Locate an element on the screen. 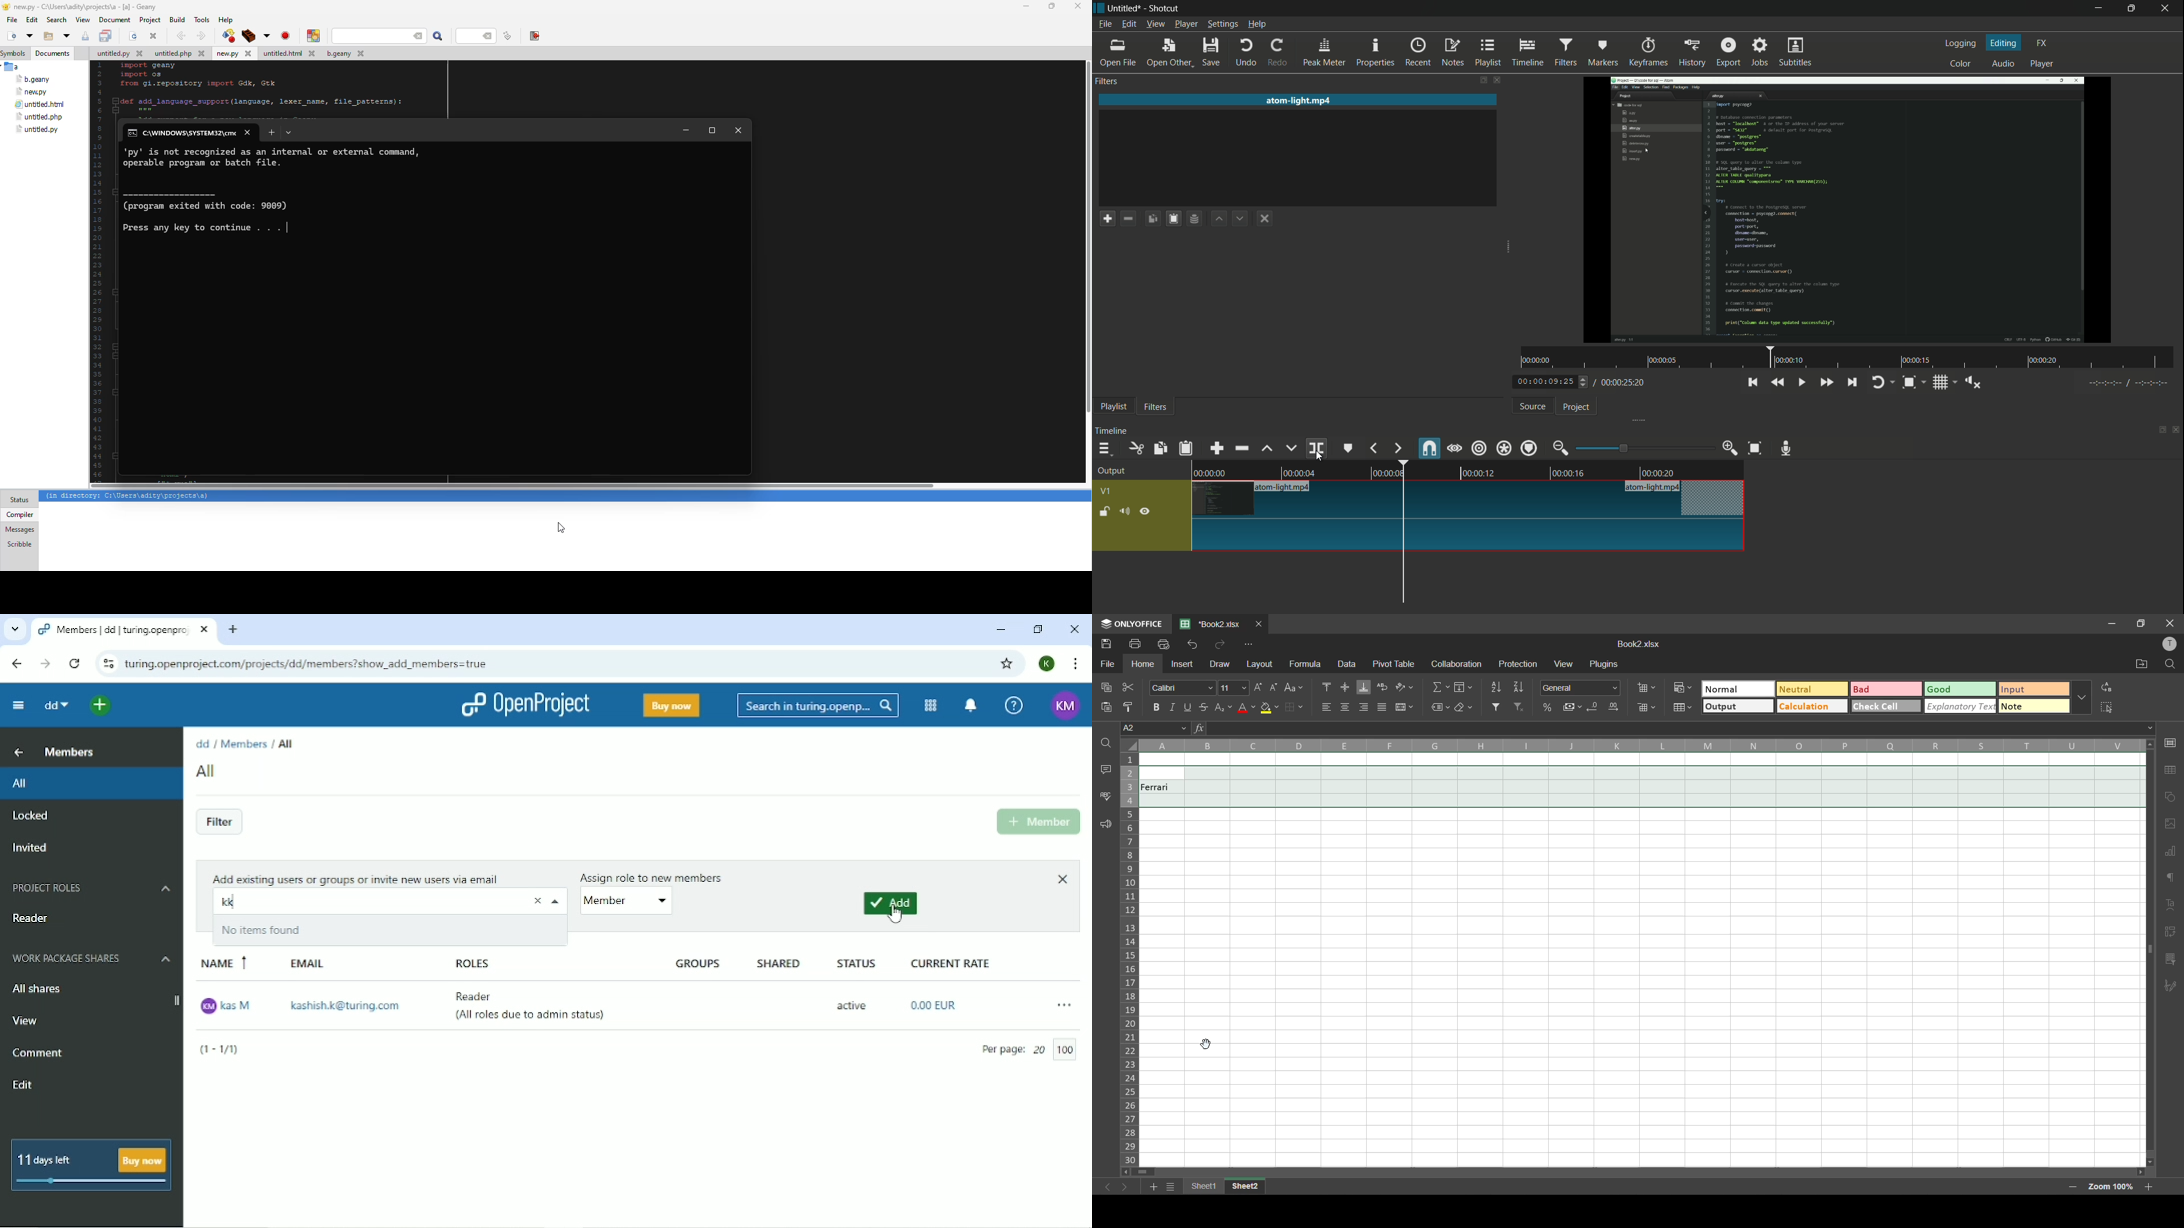 The height and width of the screenshot is (1232, 2184). tab is located at coordinates (288, 133).